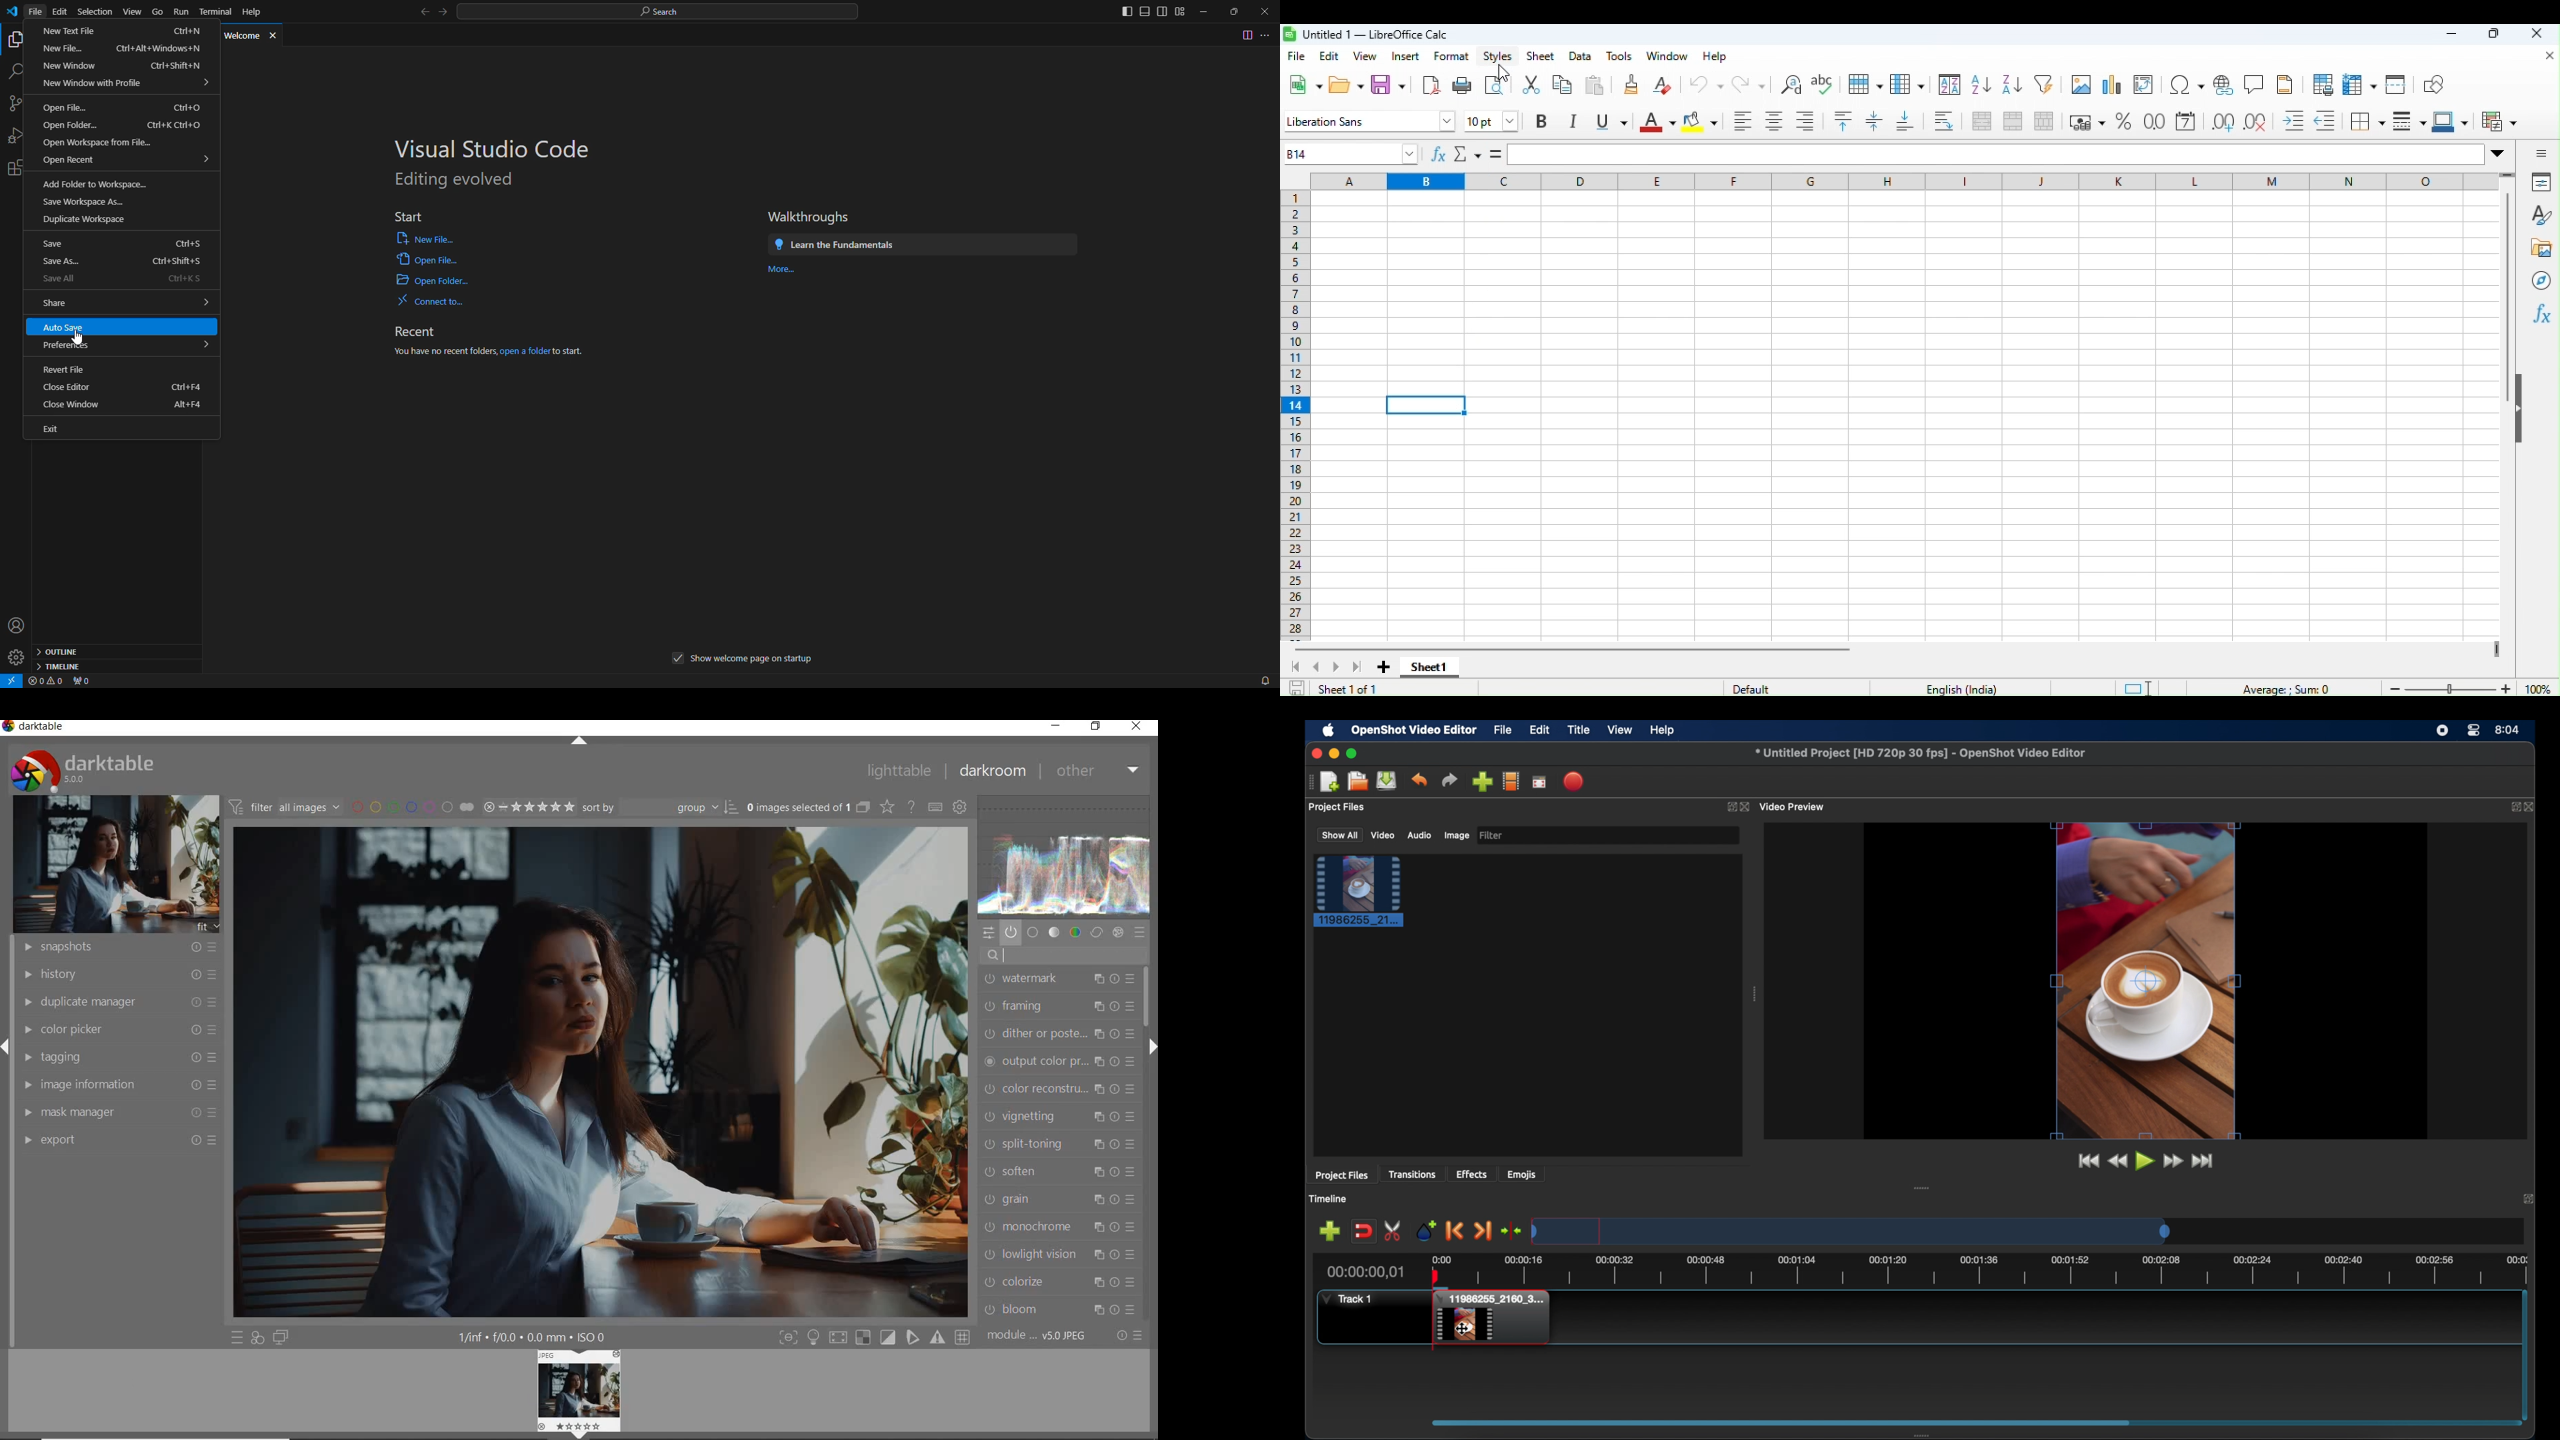 This screenshot has height=1456, width=2576. I want to click on h, so click(1883, 181).